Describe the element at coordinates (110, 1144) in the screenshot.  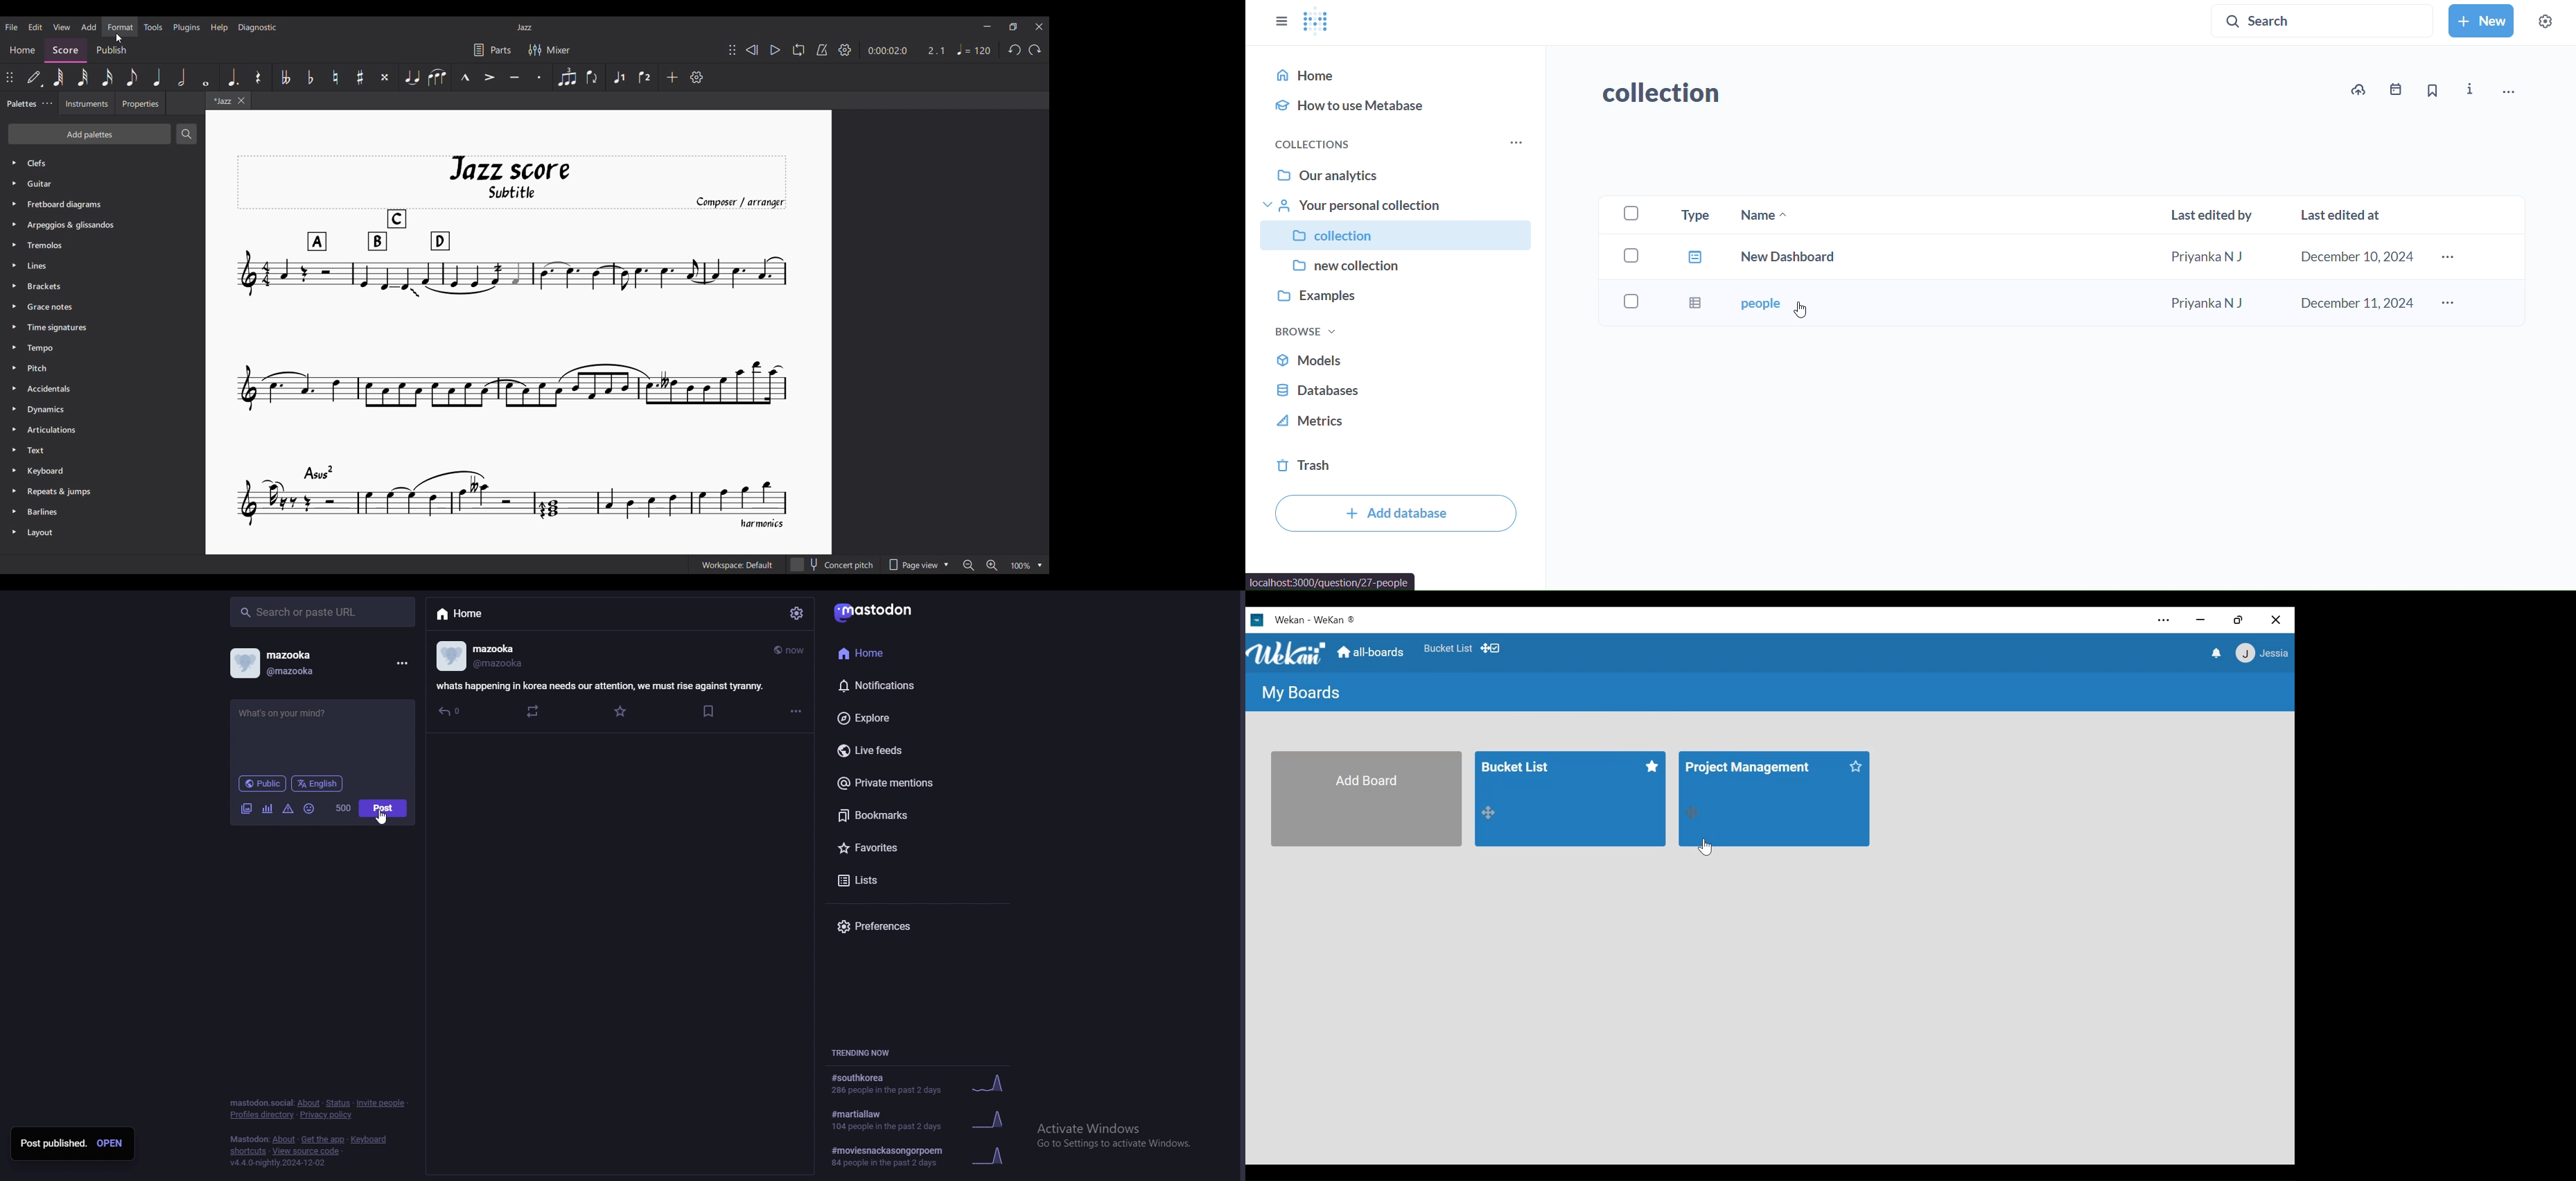
I see `open post` at that location.